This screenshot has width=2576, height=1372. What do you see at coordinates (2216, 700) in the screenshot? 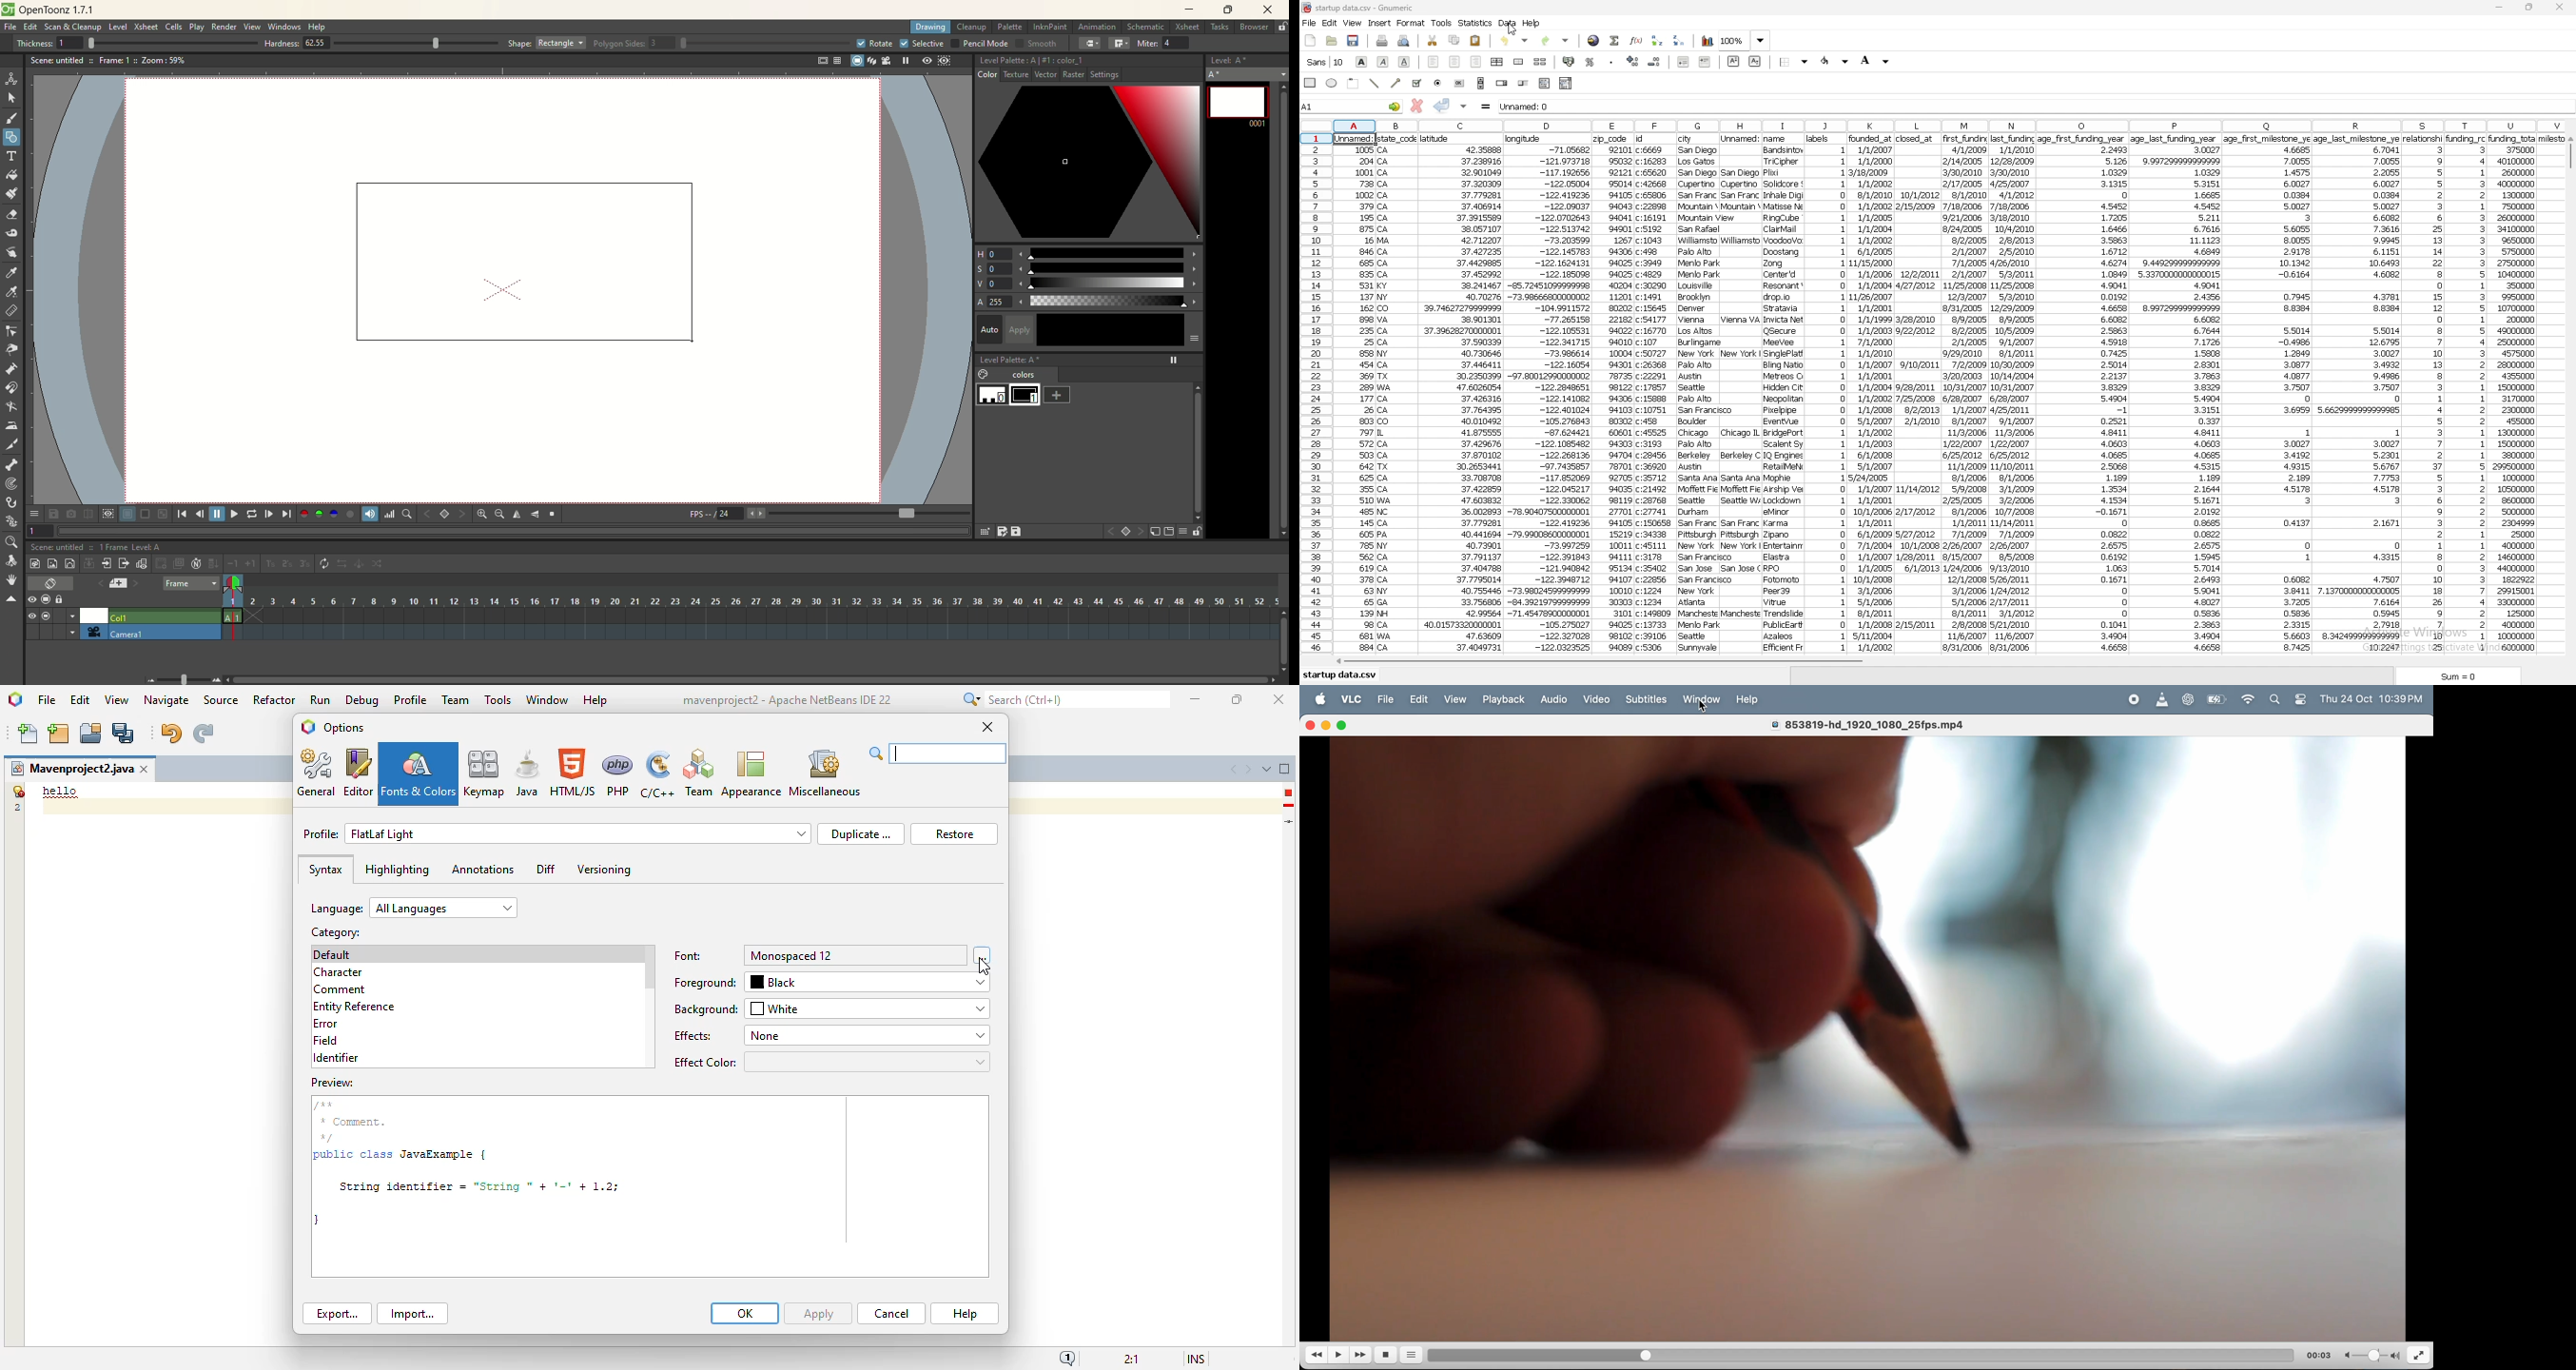
I see `battery` at bounding box center [2216, 700].